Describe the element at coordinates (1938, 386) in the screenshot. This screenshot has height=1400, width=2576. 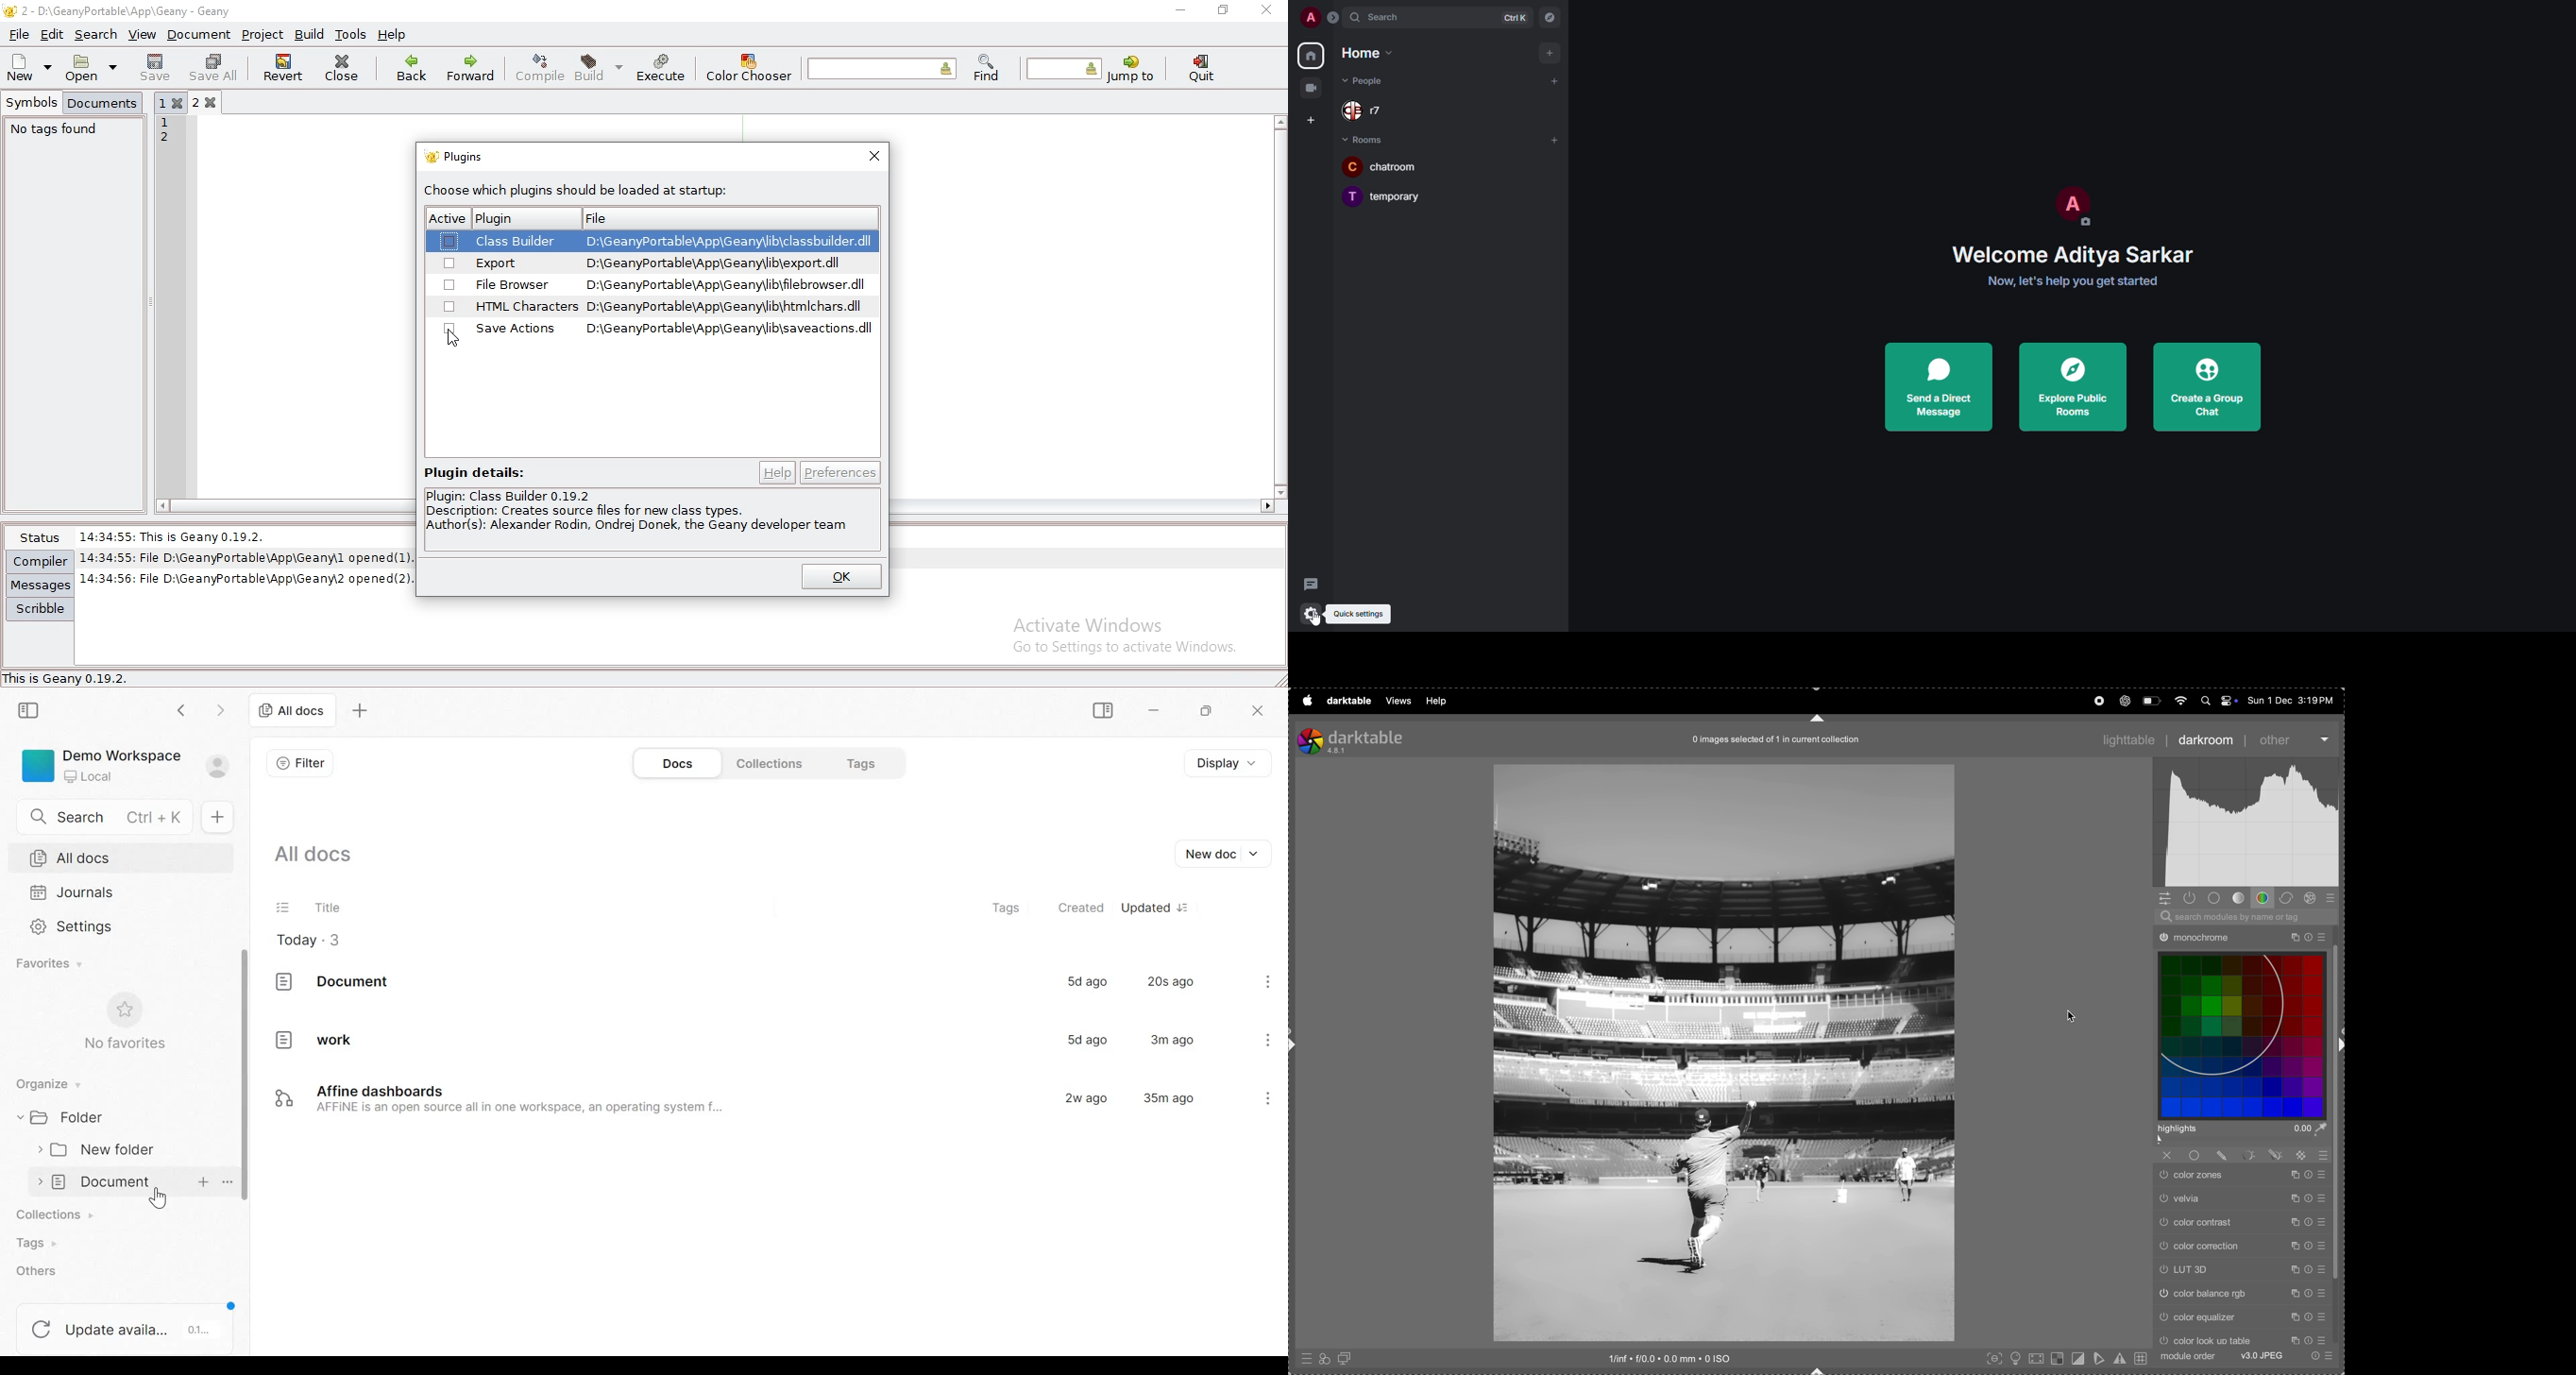
I see `send a direct message` at that location.